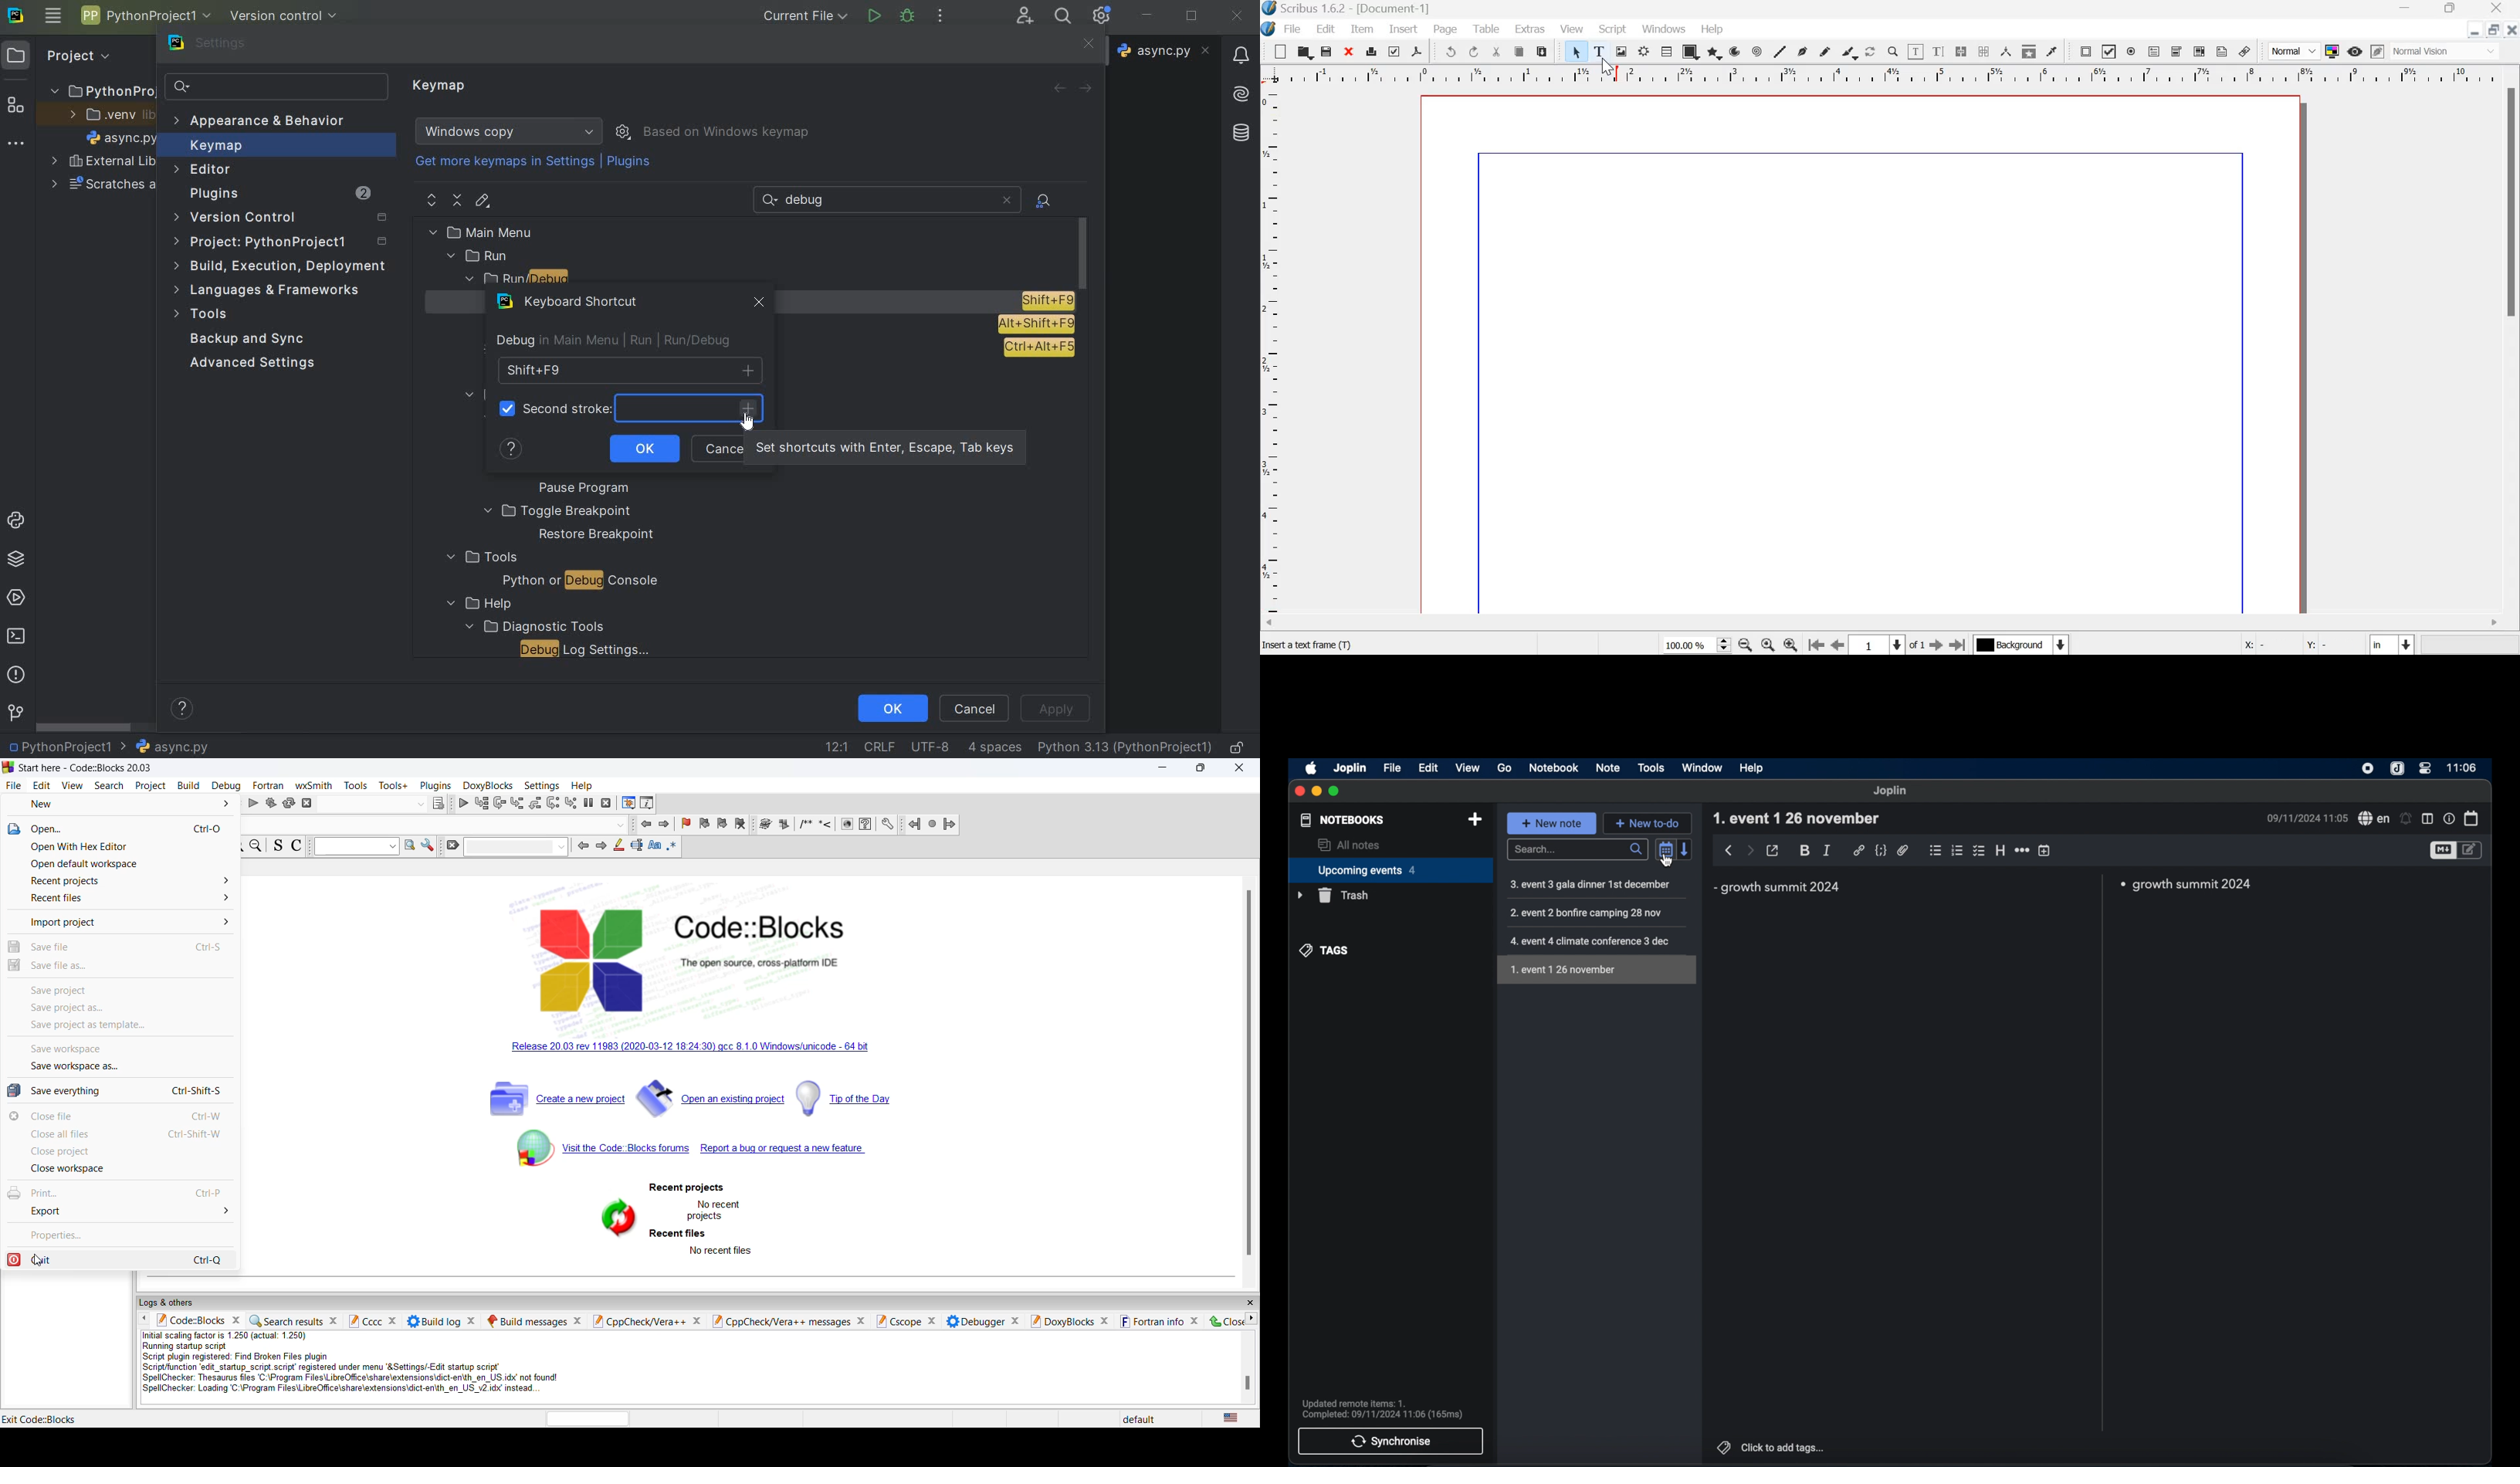  What do you see at coordinates (2399, 769) in the screenshot?
I see `joplin icon` at bounding box center [2399, 769].